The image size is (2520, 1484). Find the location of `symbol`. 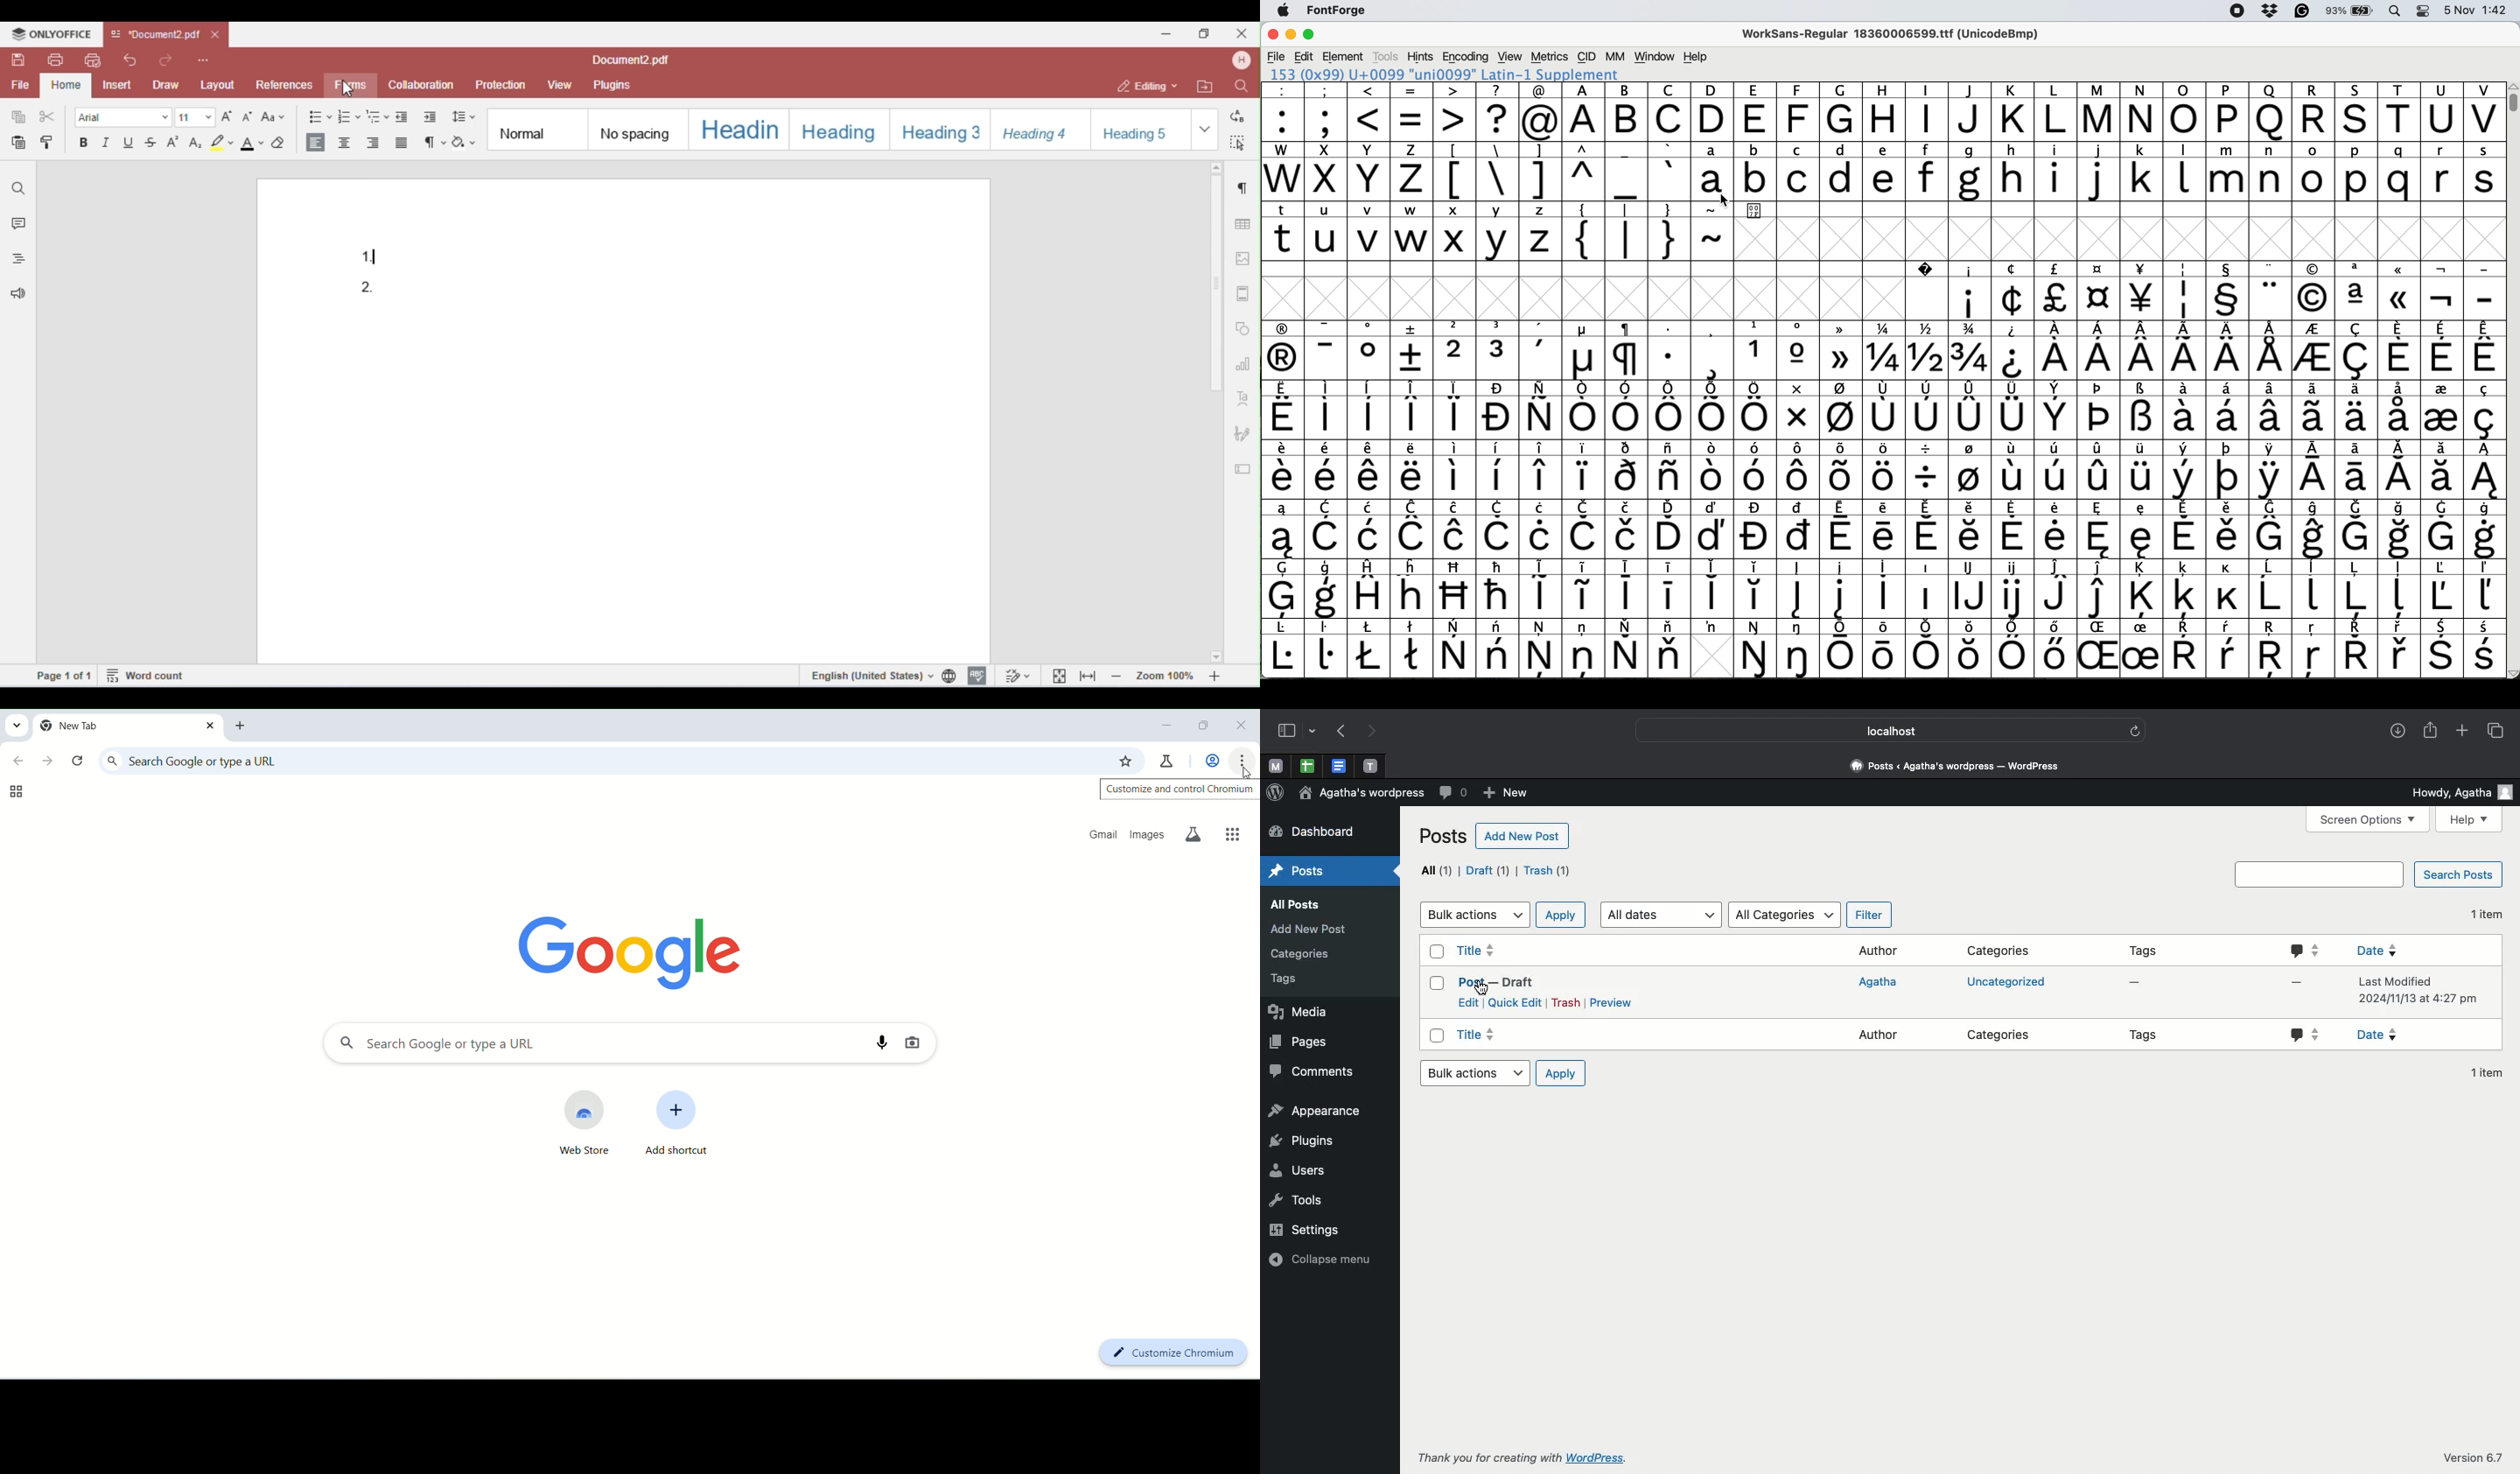

symbol is located at coordinates (1412, 529).